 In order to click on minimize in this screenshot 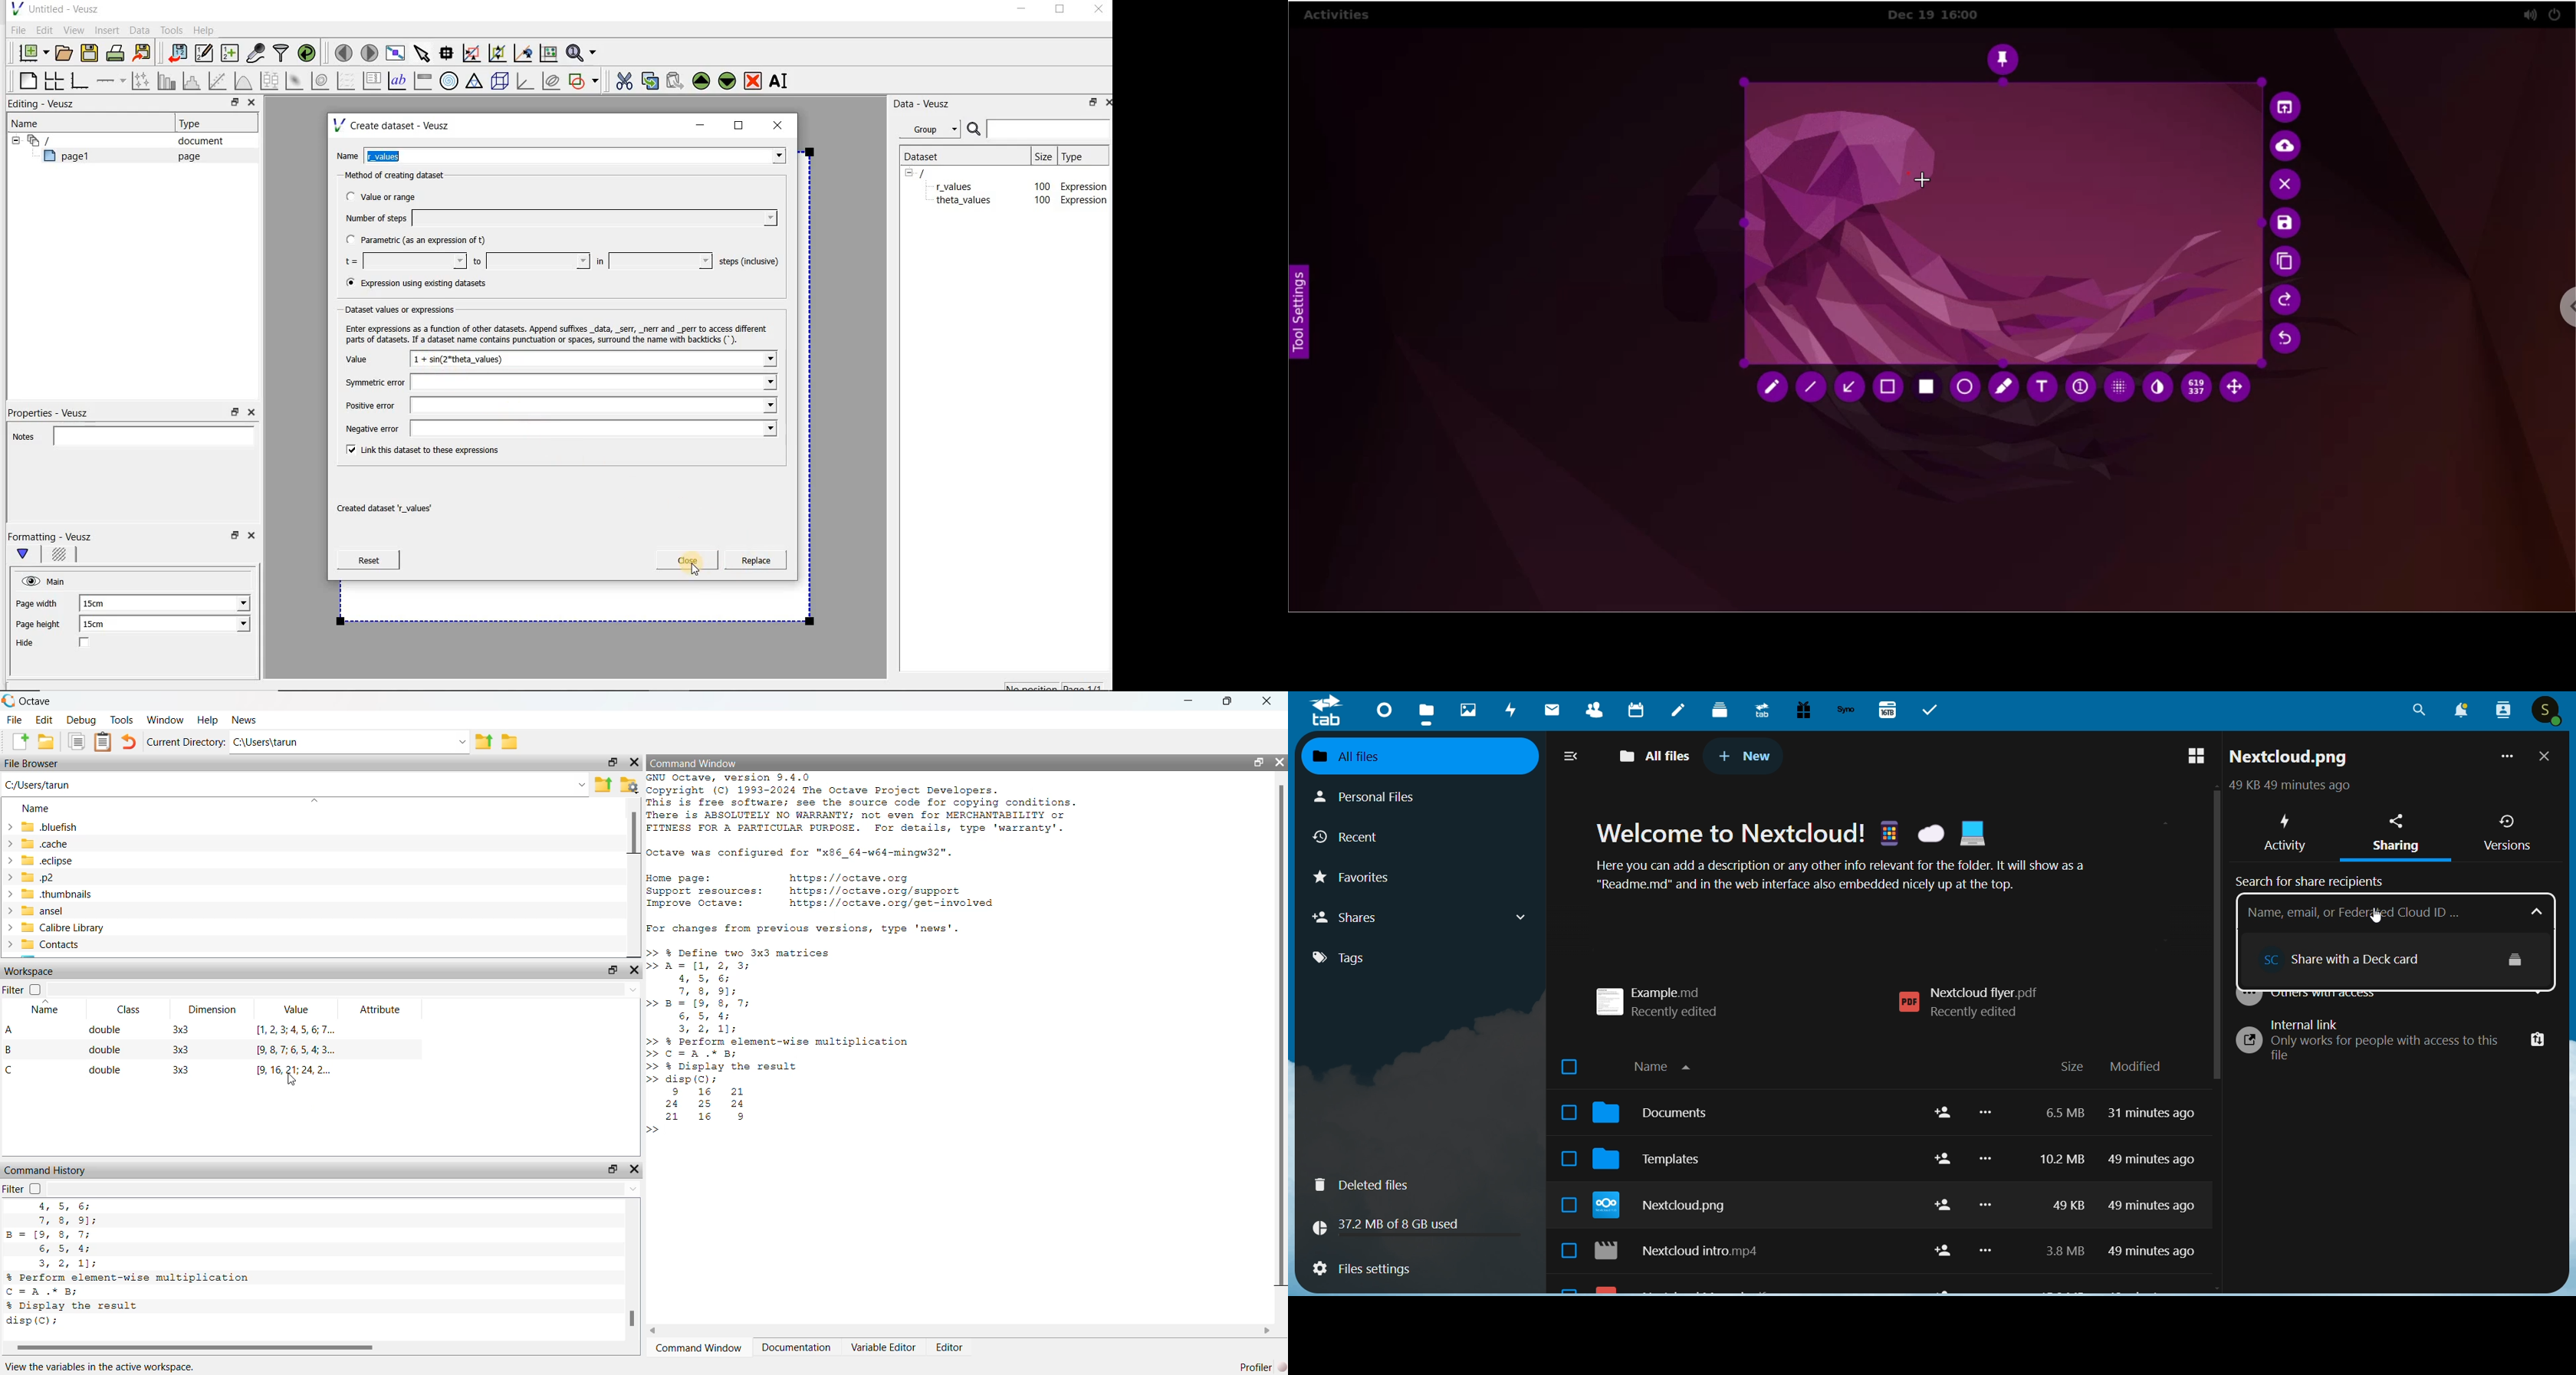, I will do `click(1188, 703)`.